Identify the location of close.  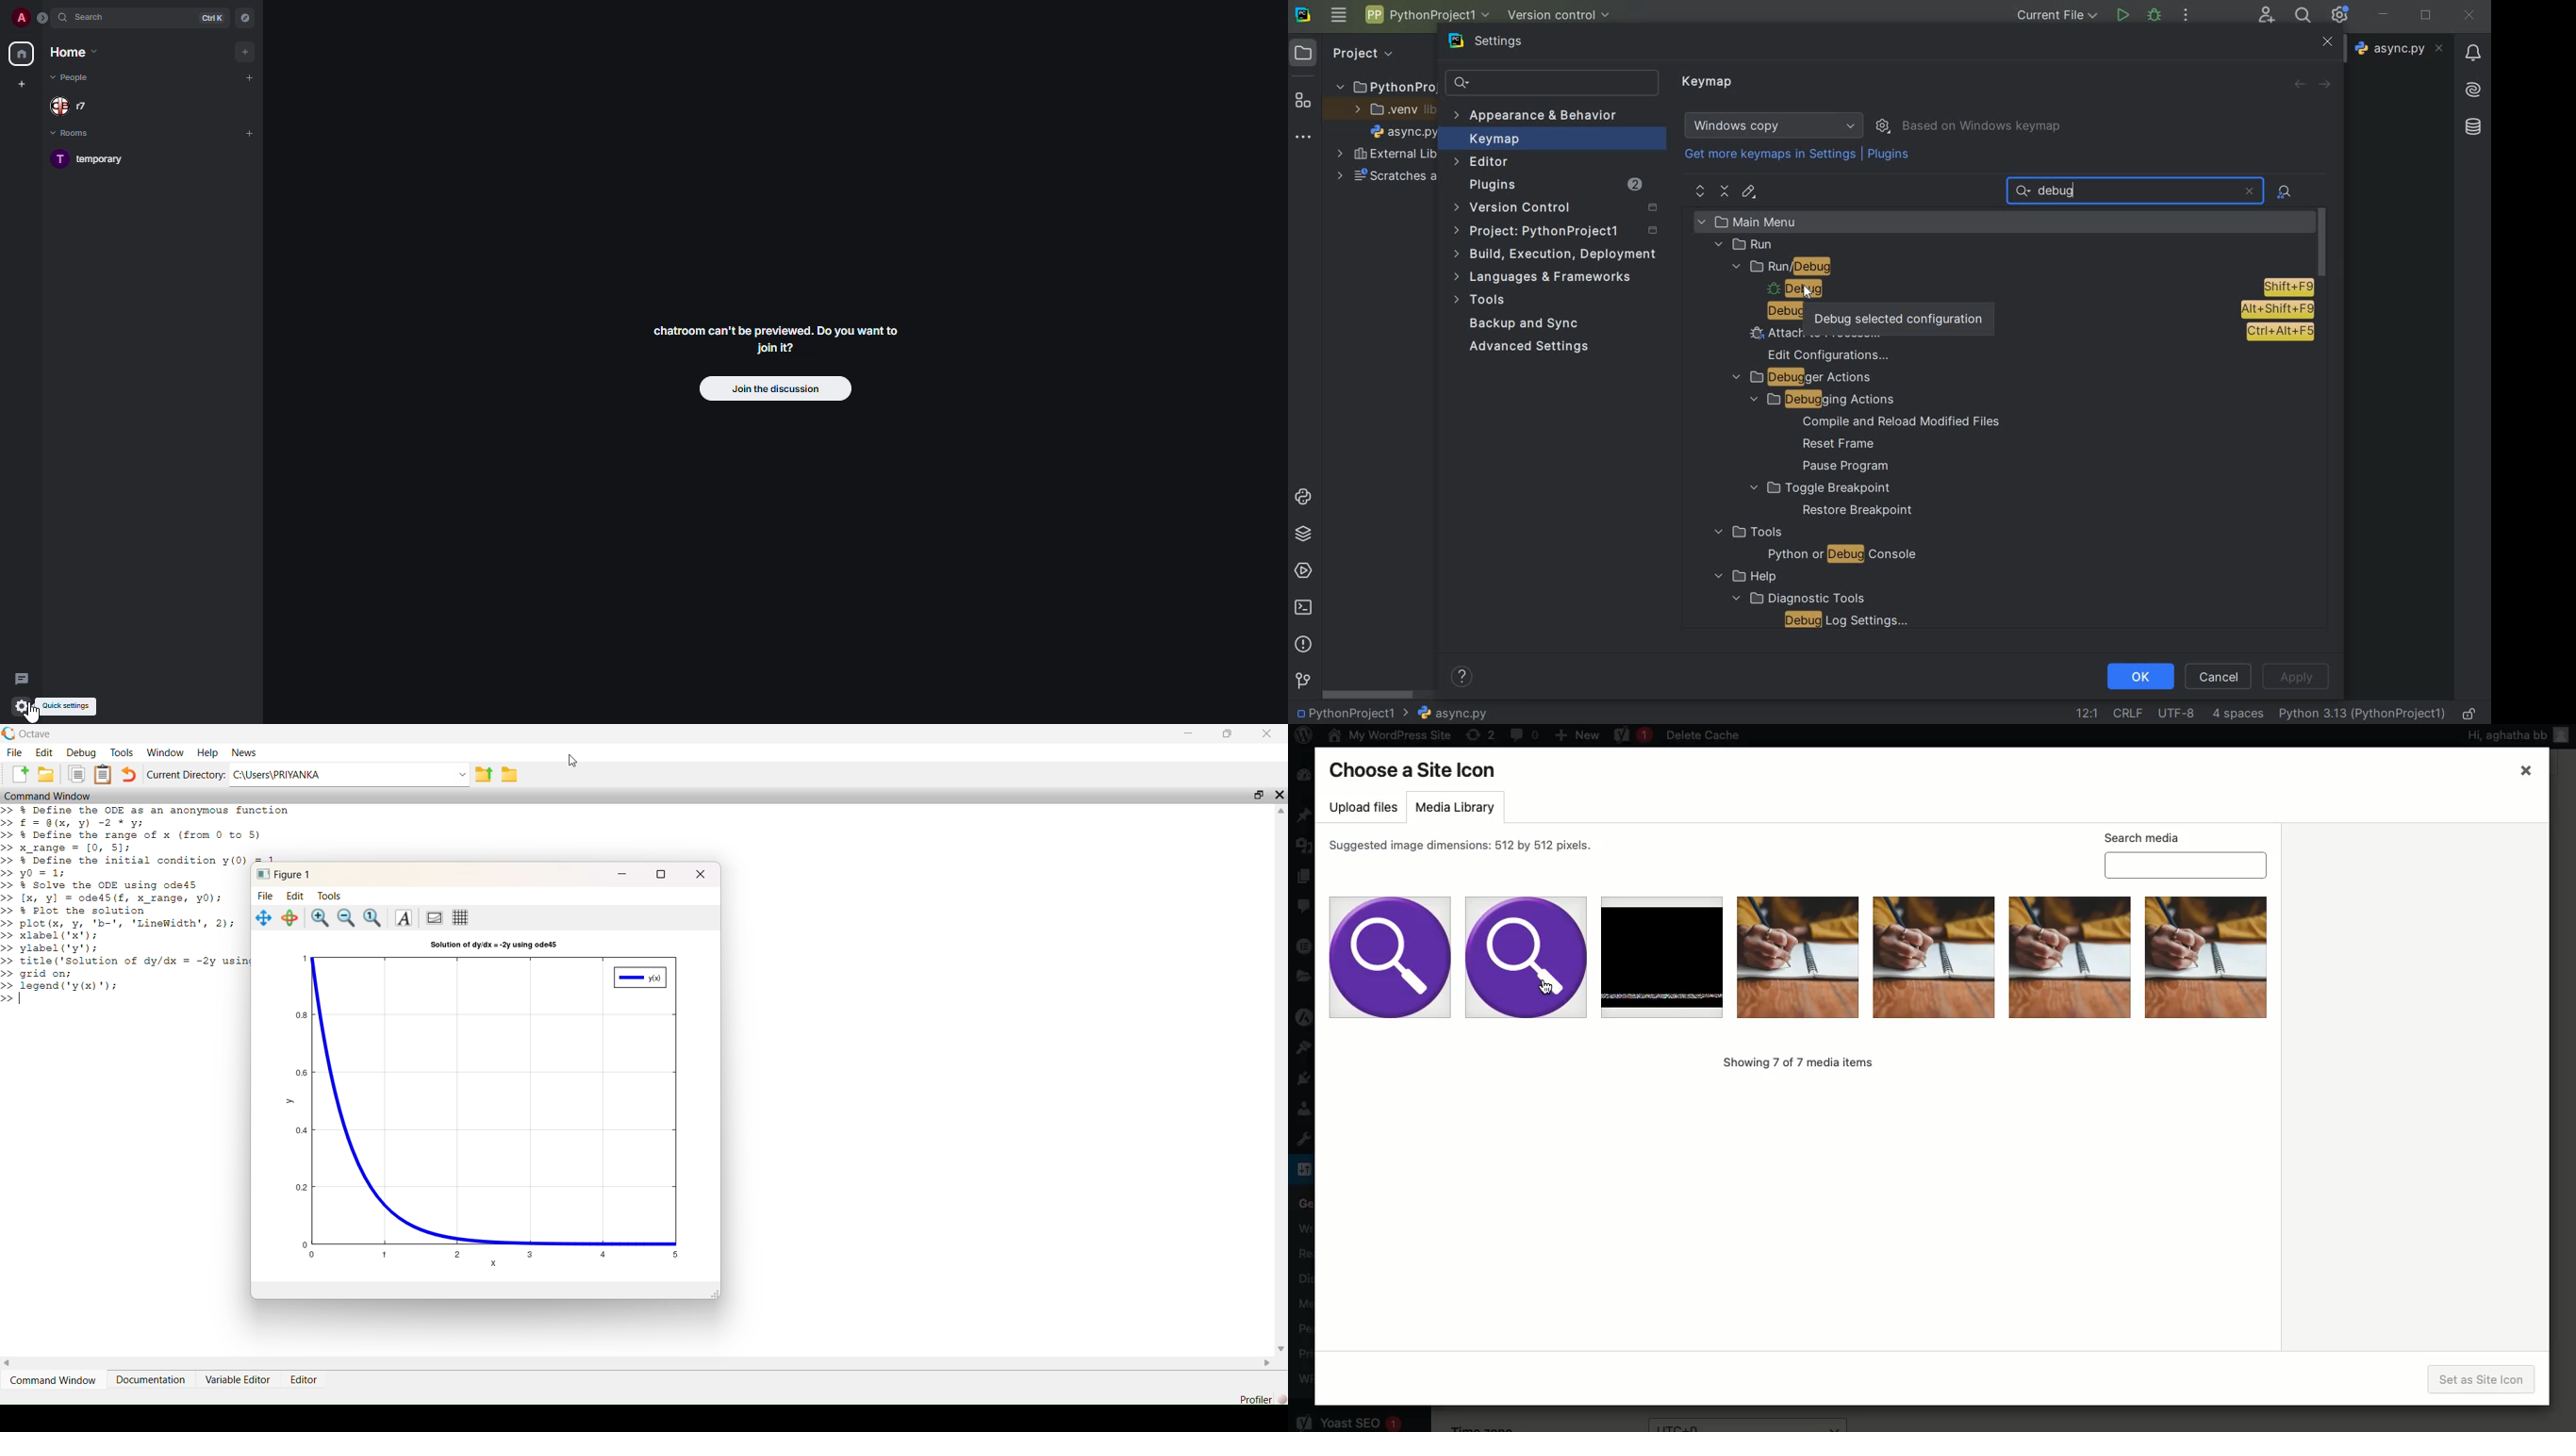
(700, 873).